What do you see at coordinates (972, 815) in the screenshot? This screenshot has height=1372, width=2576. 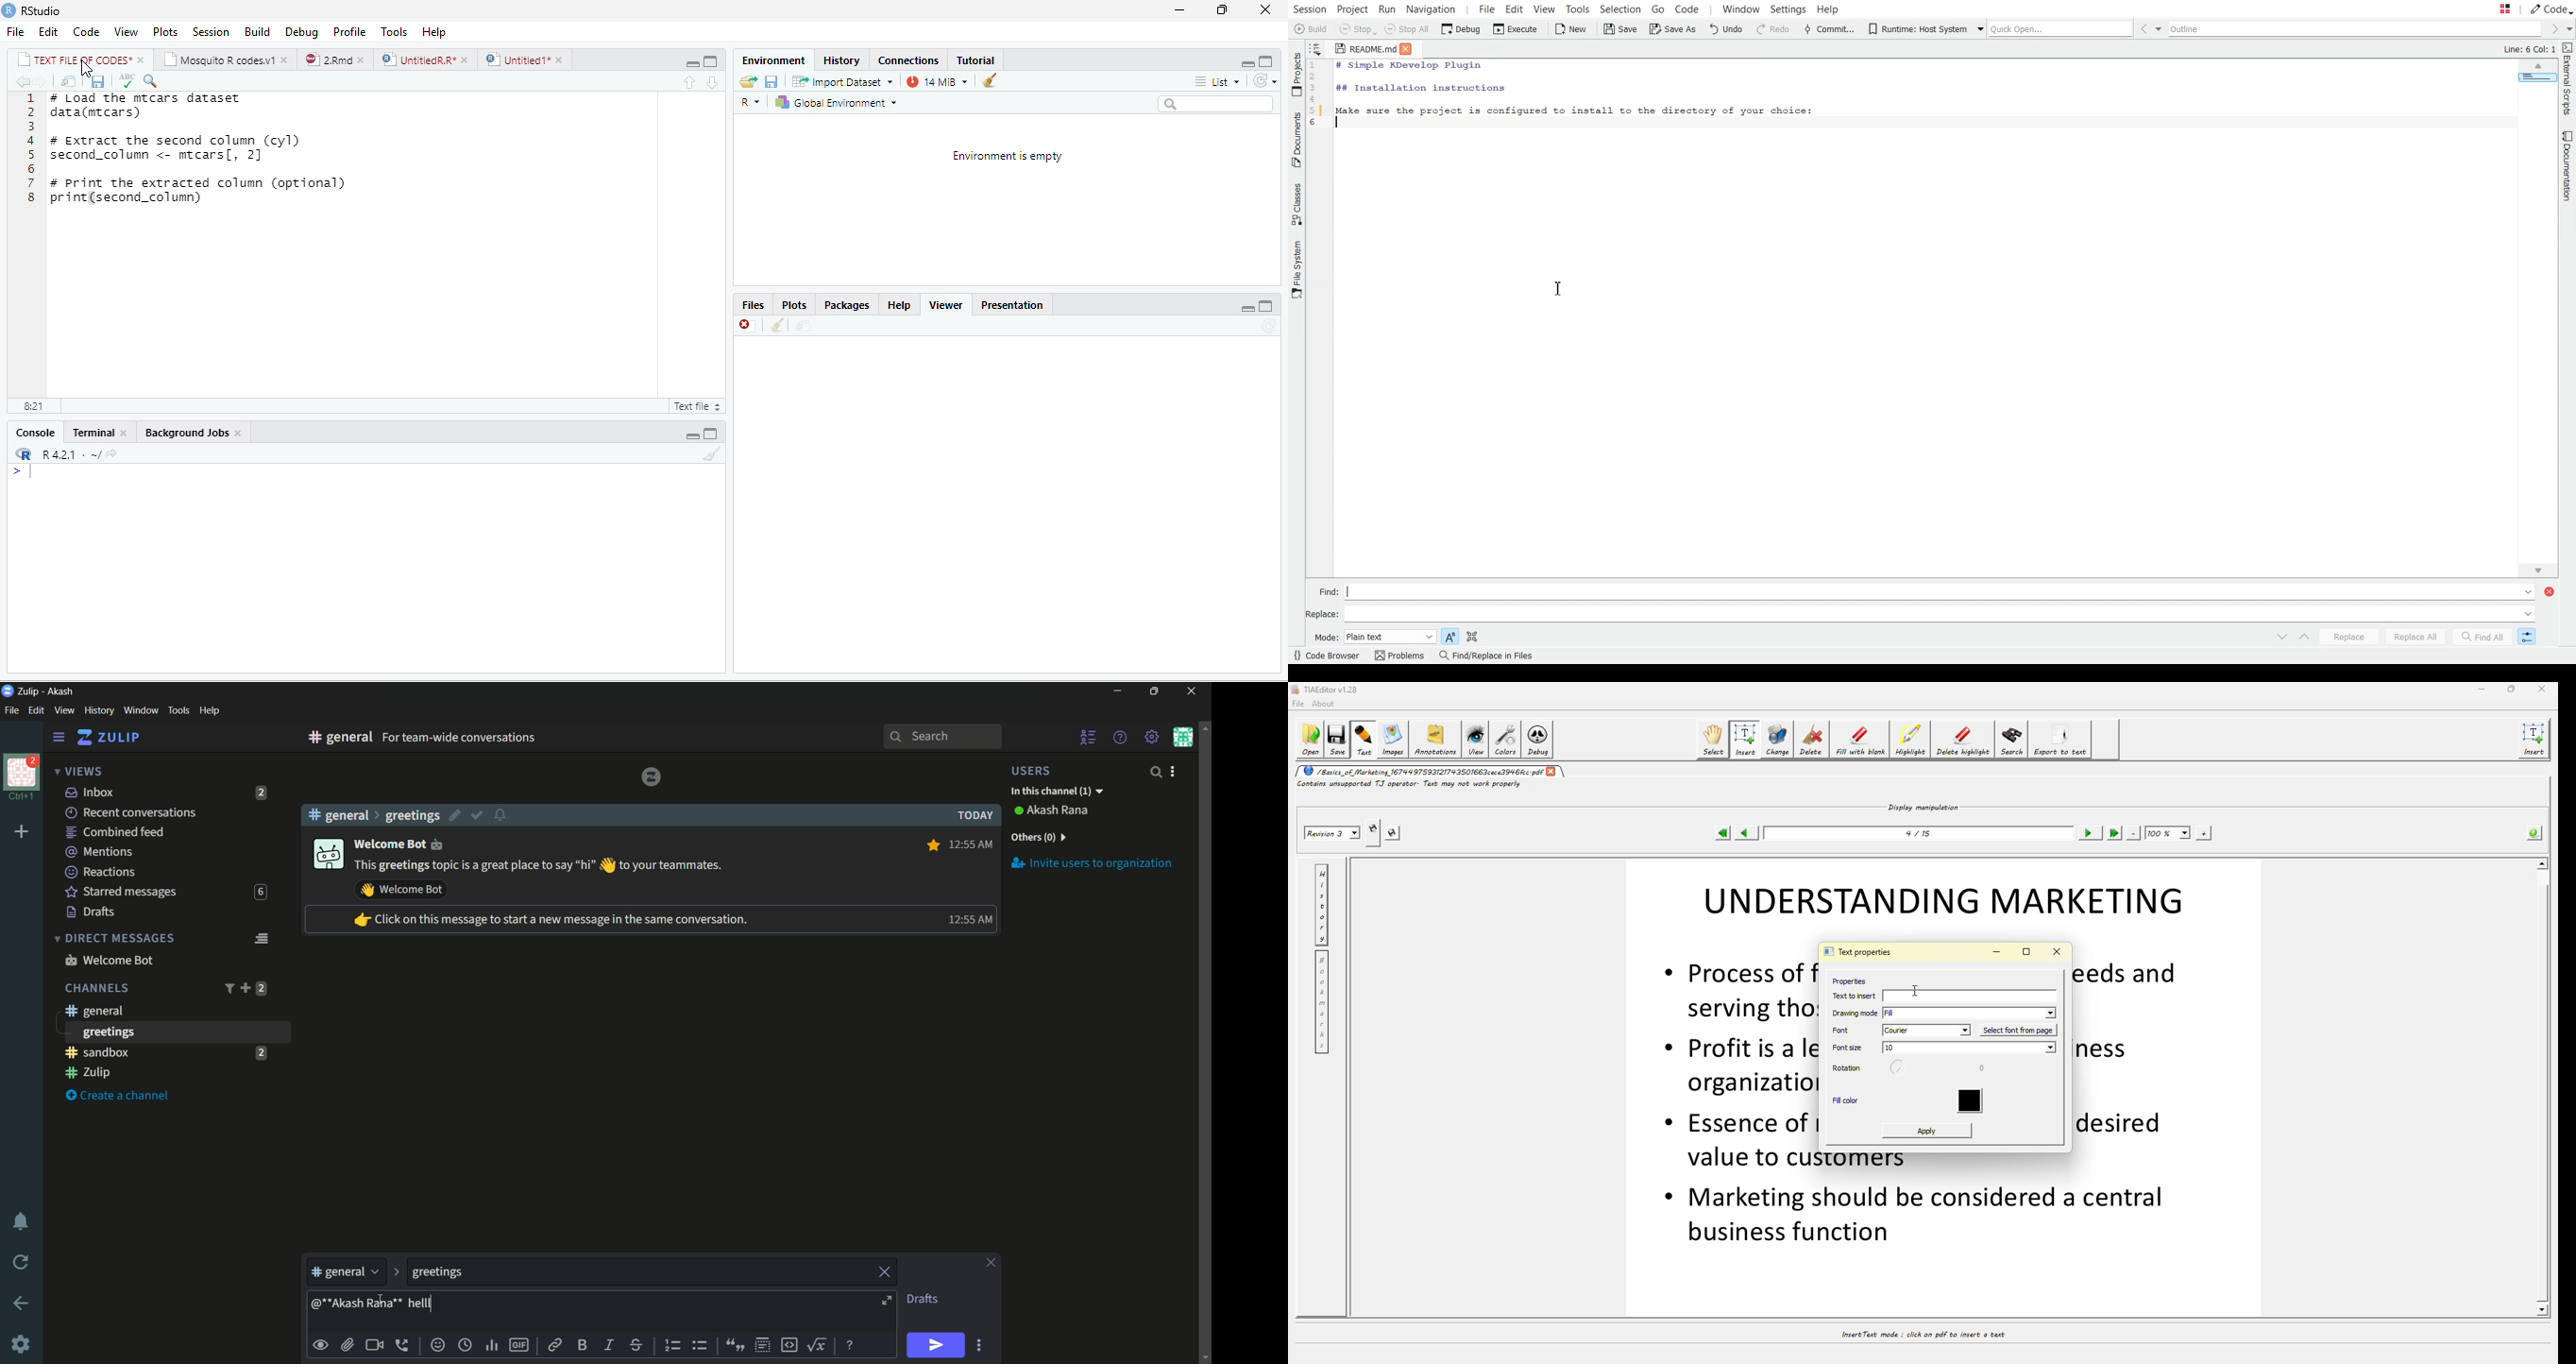 I see `today` at bounding box center [972, 815].